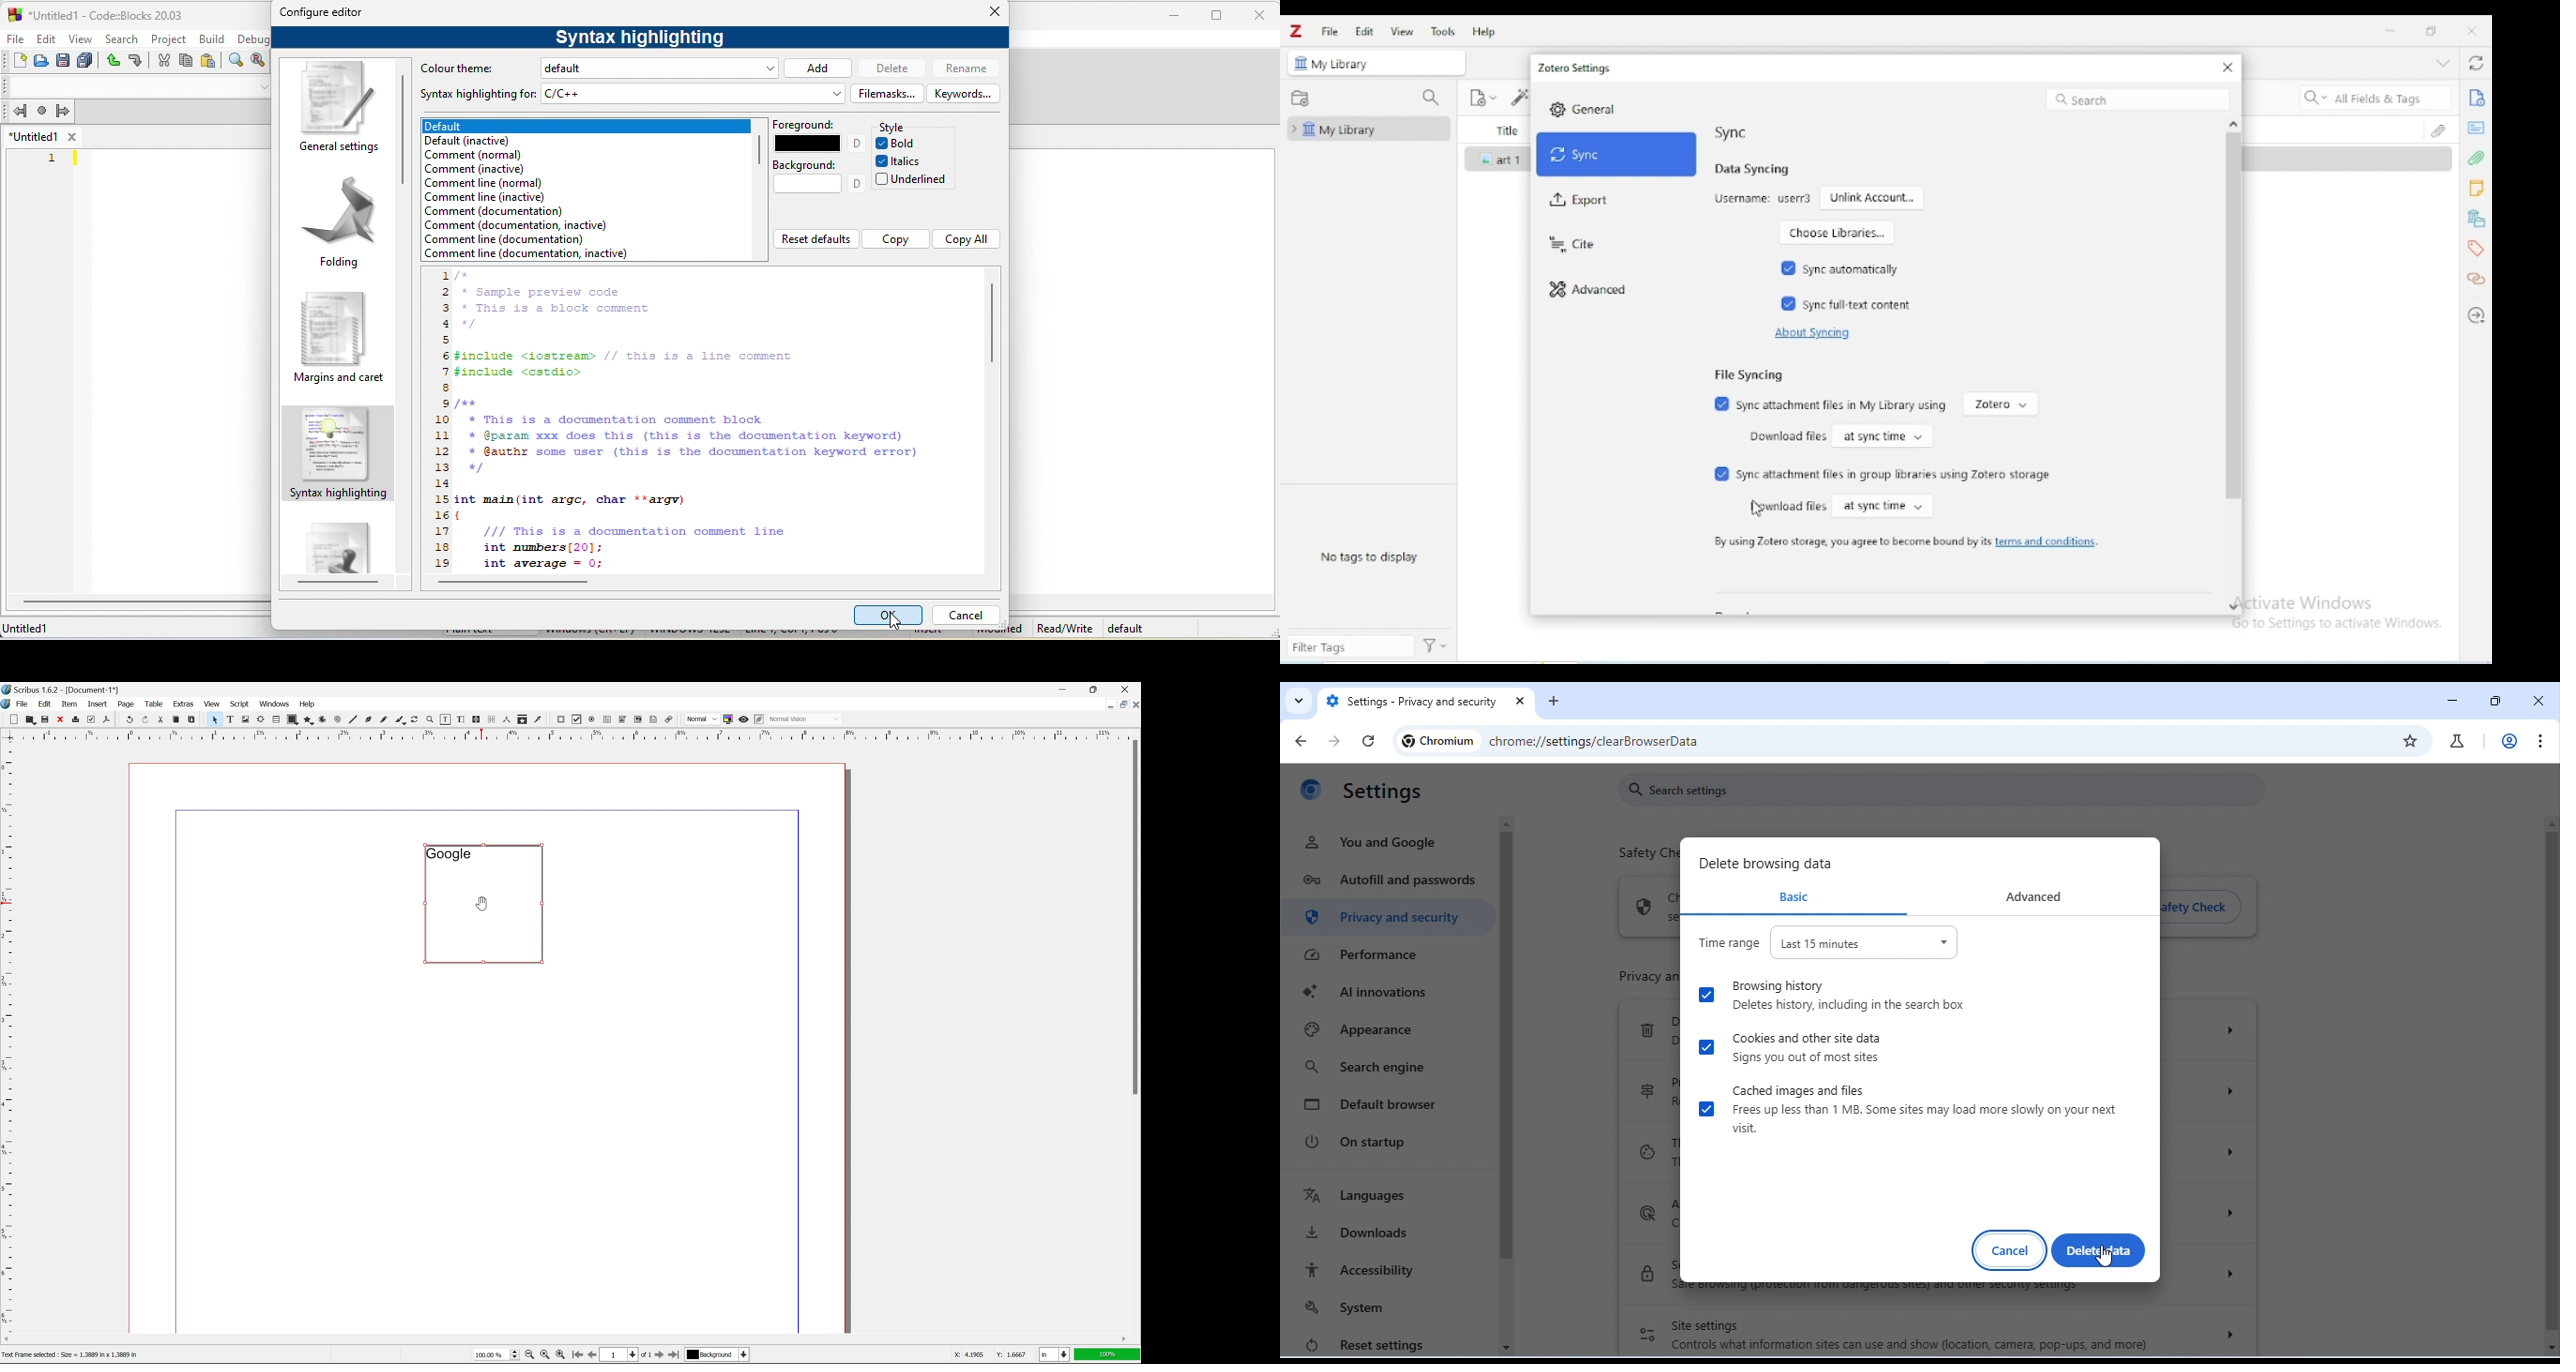  Describe the element at coordinates (2477, 315) in the screenshot. I see `locate` at that location.